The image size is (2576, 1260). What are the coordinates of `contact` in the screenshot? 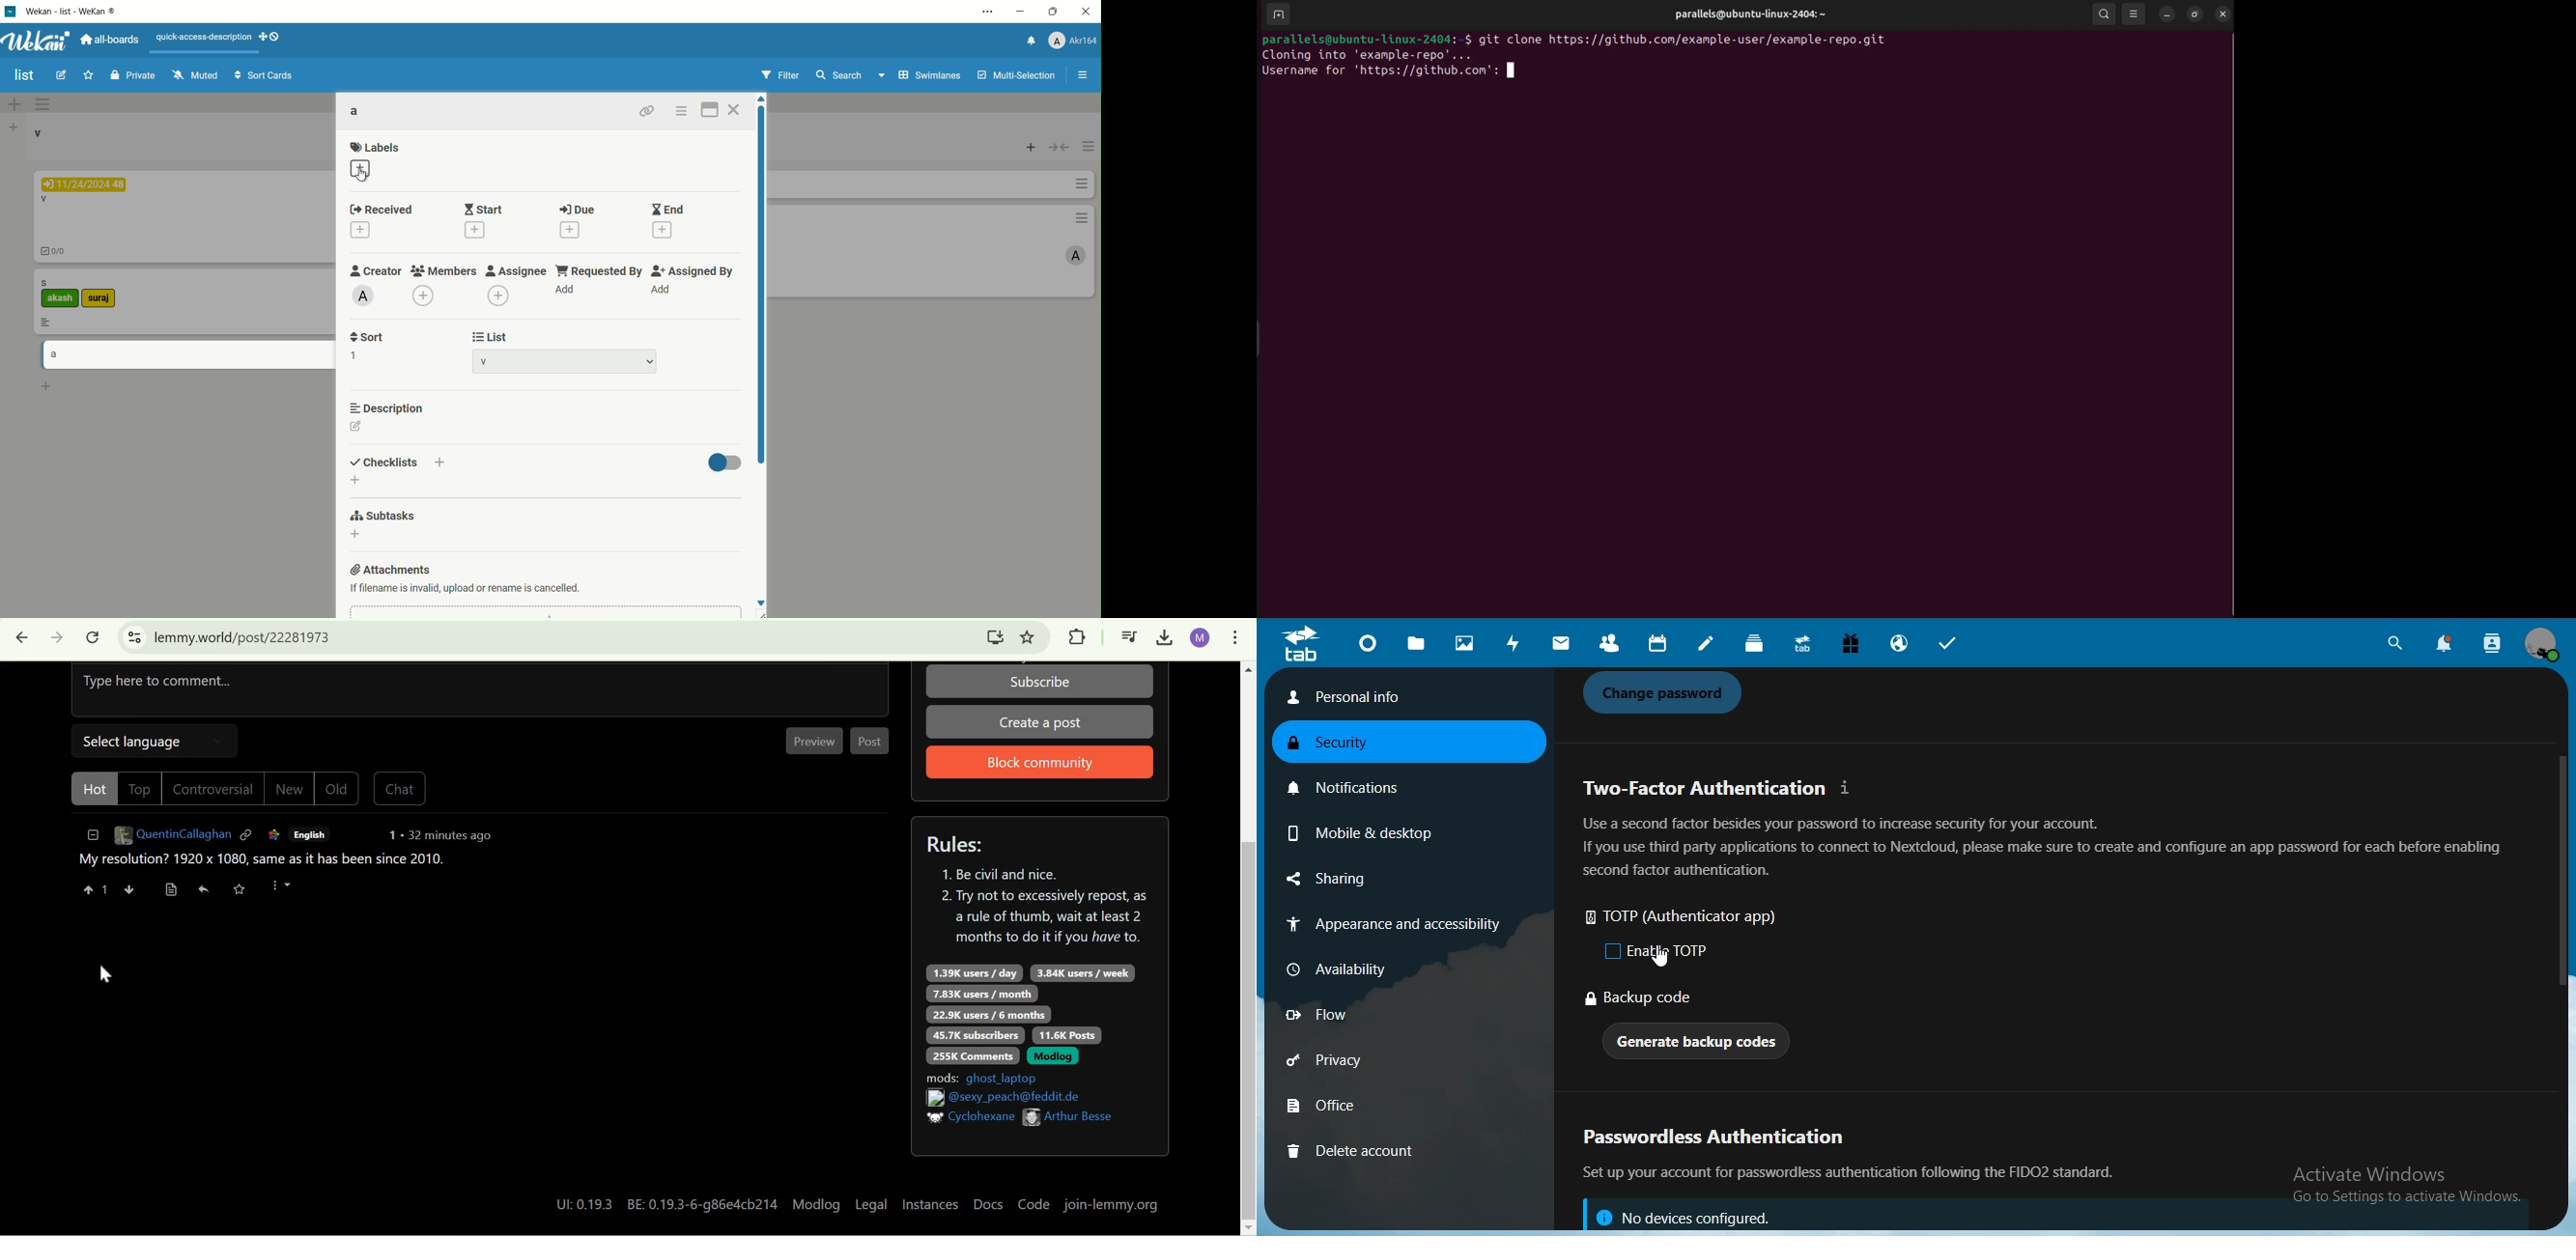 It's located at (1609, 644).